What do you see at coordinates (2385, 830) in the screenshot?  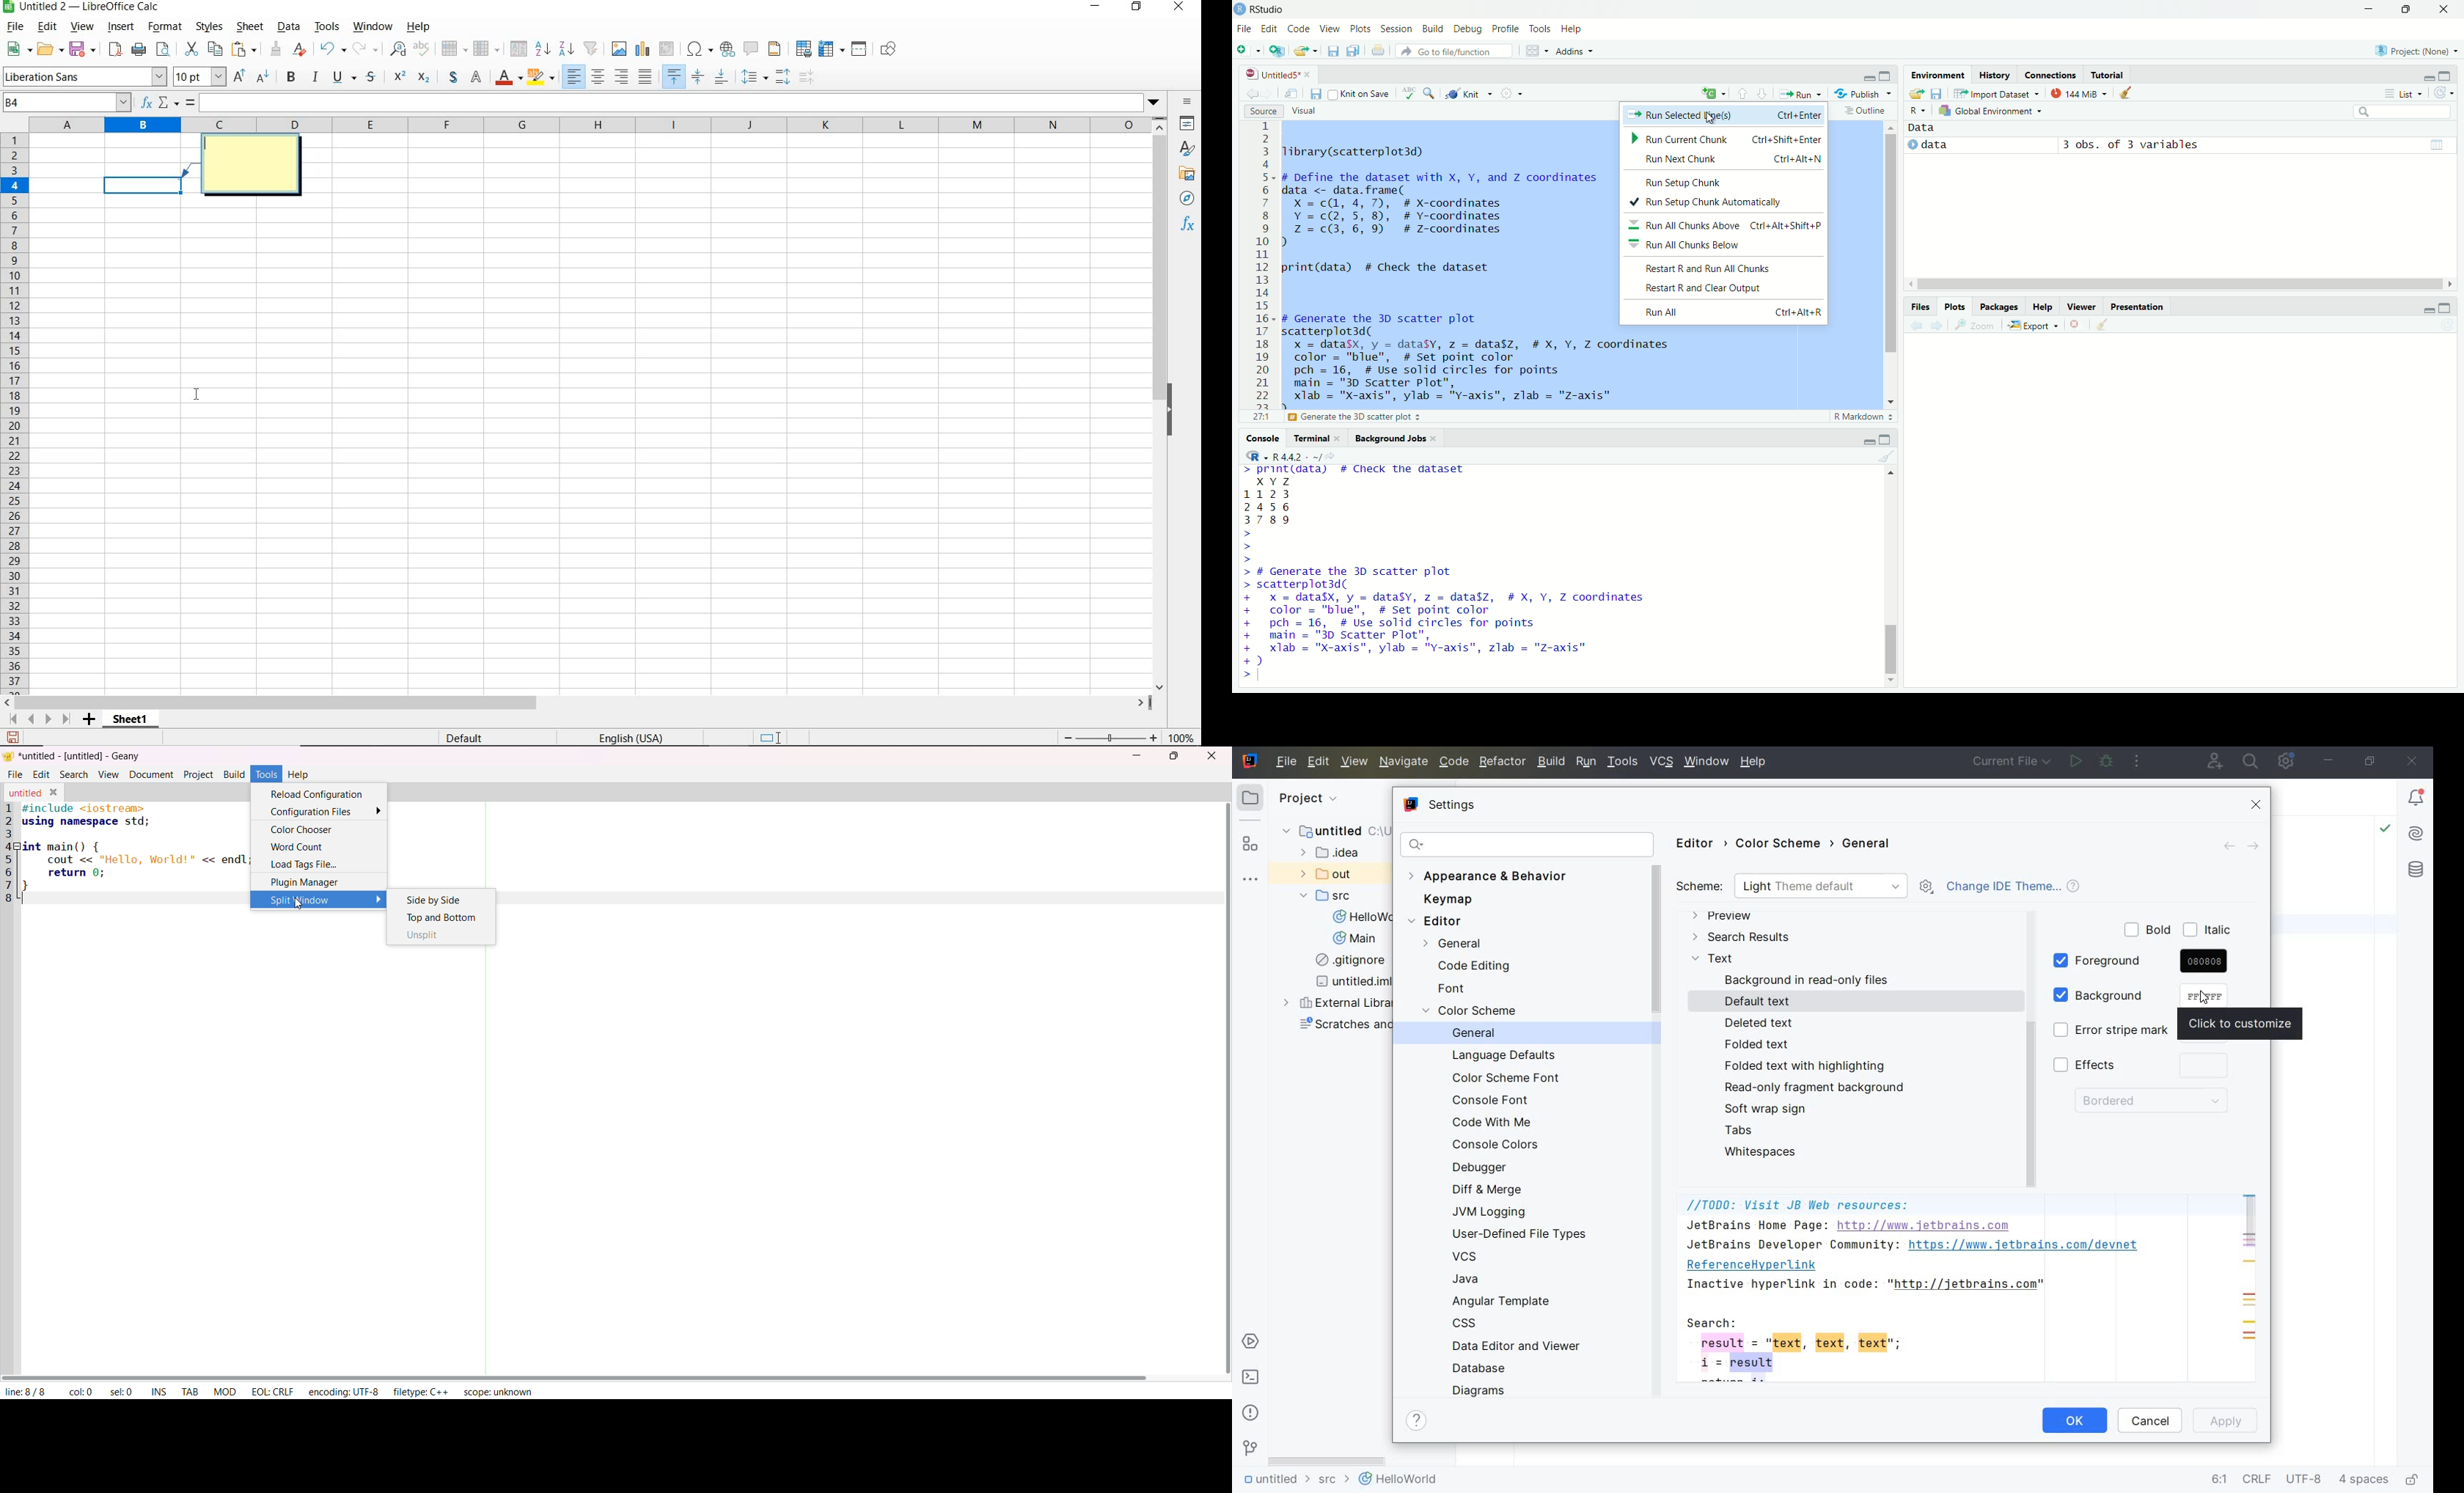 I see `Highlight: All Problems` at bounding box center [2385, 830].